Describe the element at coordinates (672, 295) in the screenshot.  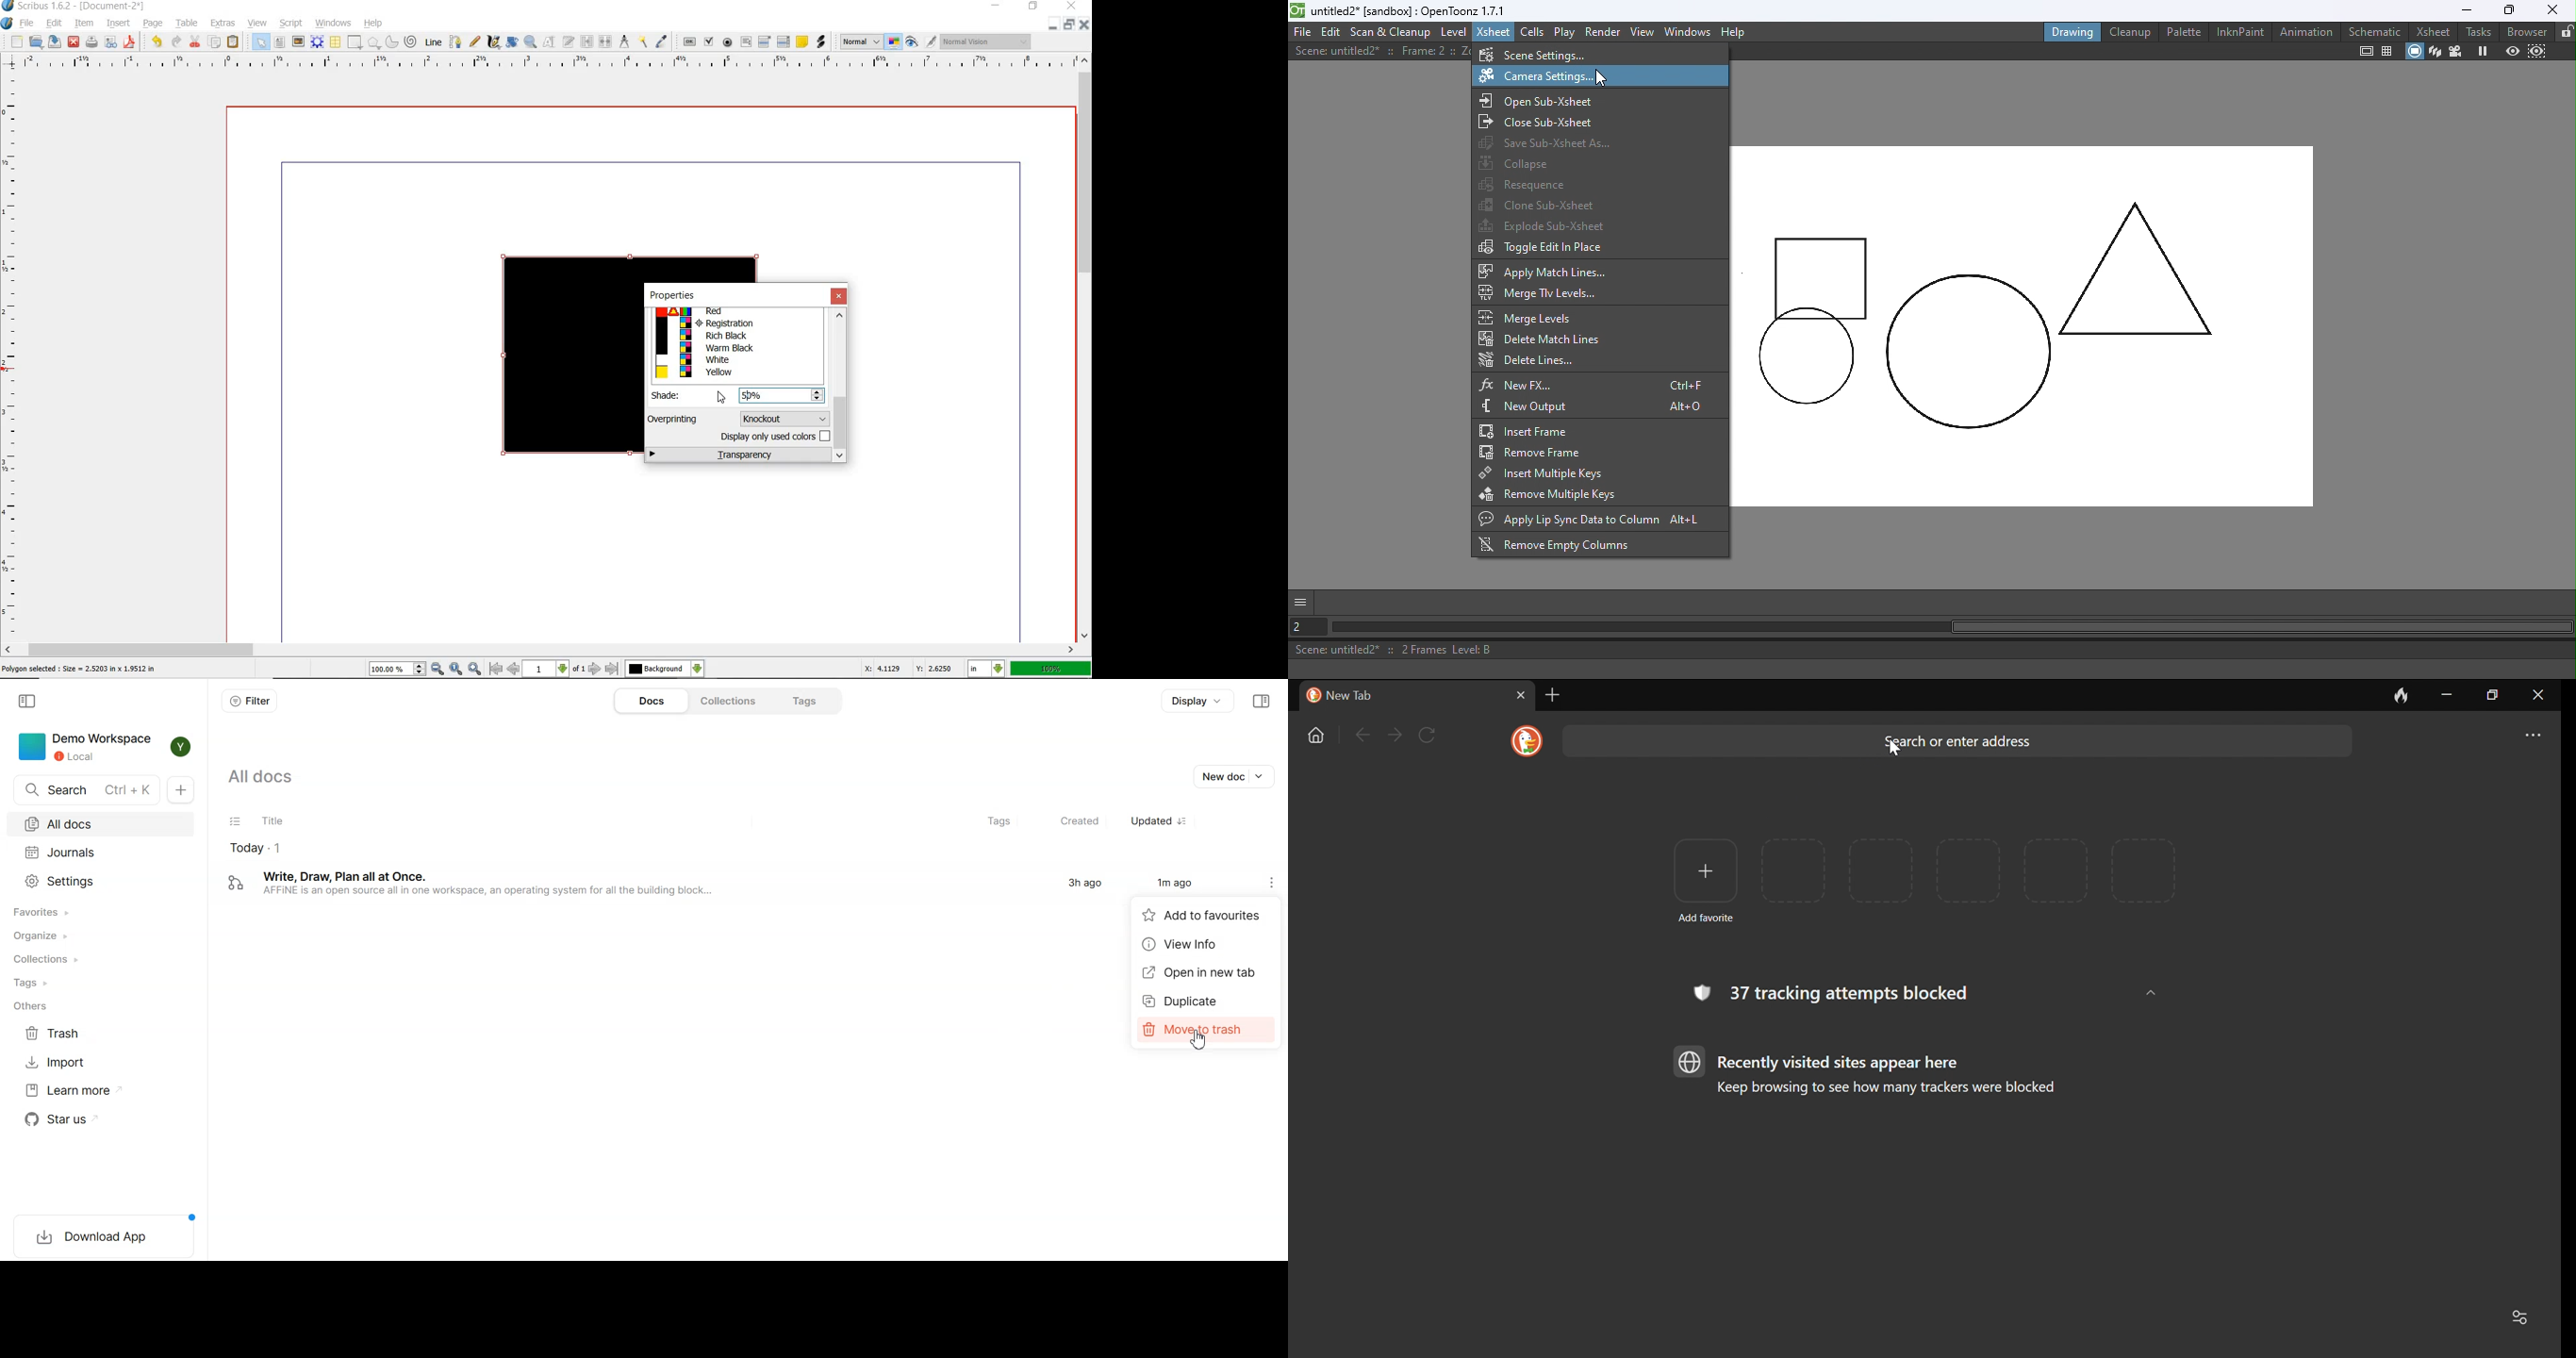
I see `properties` at that location.